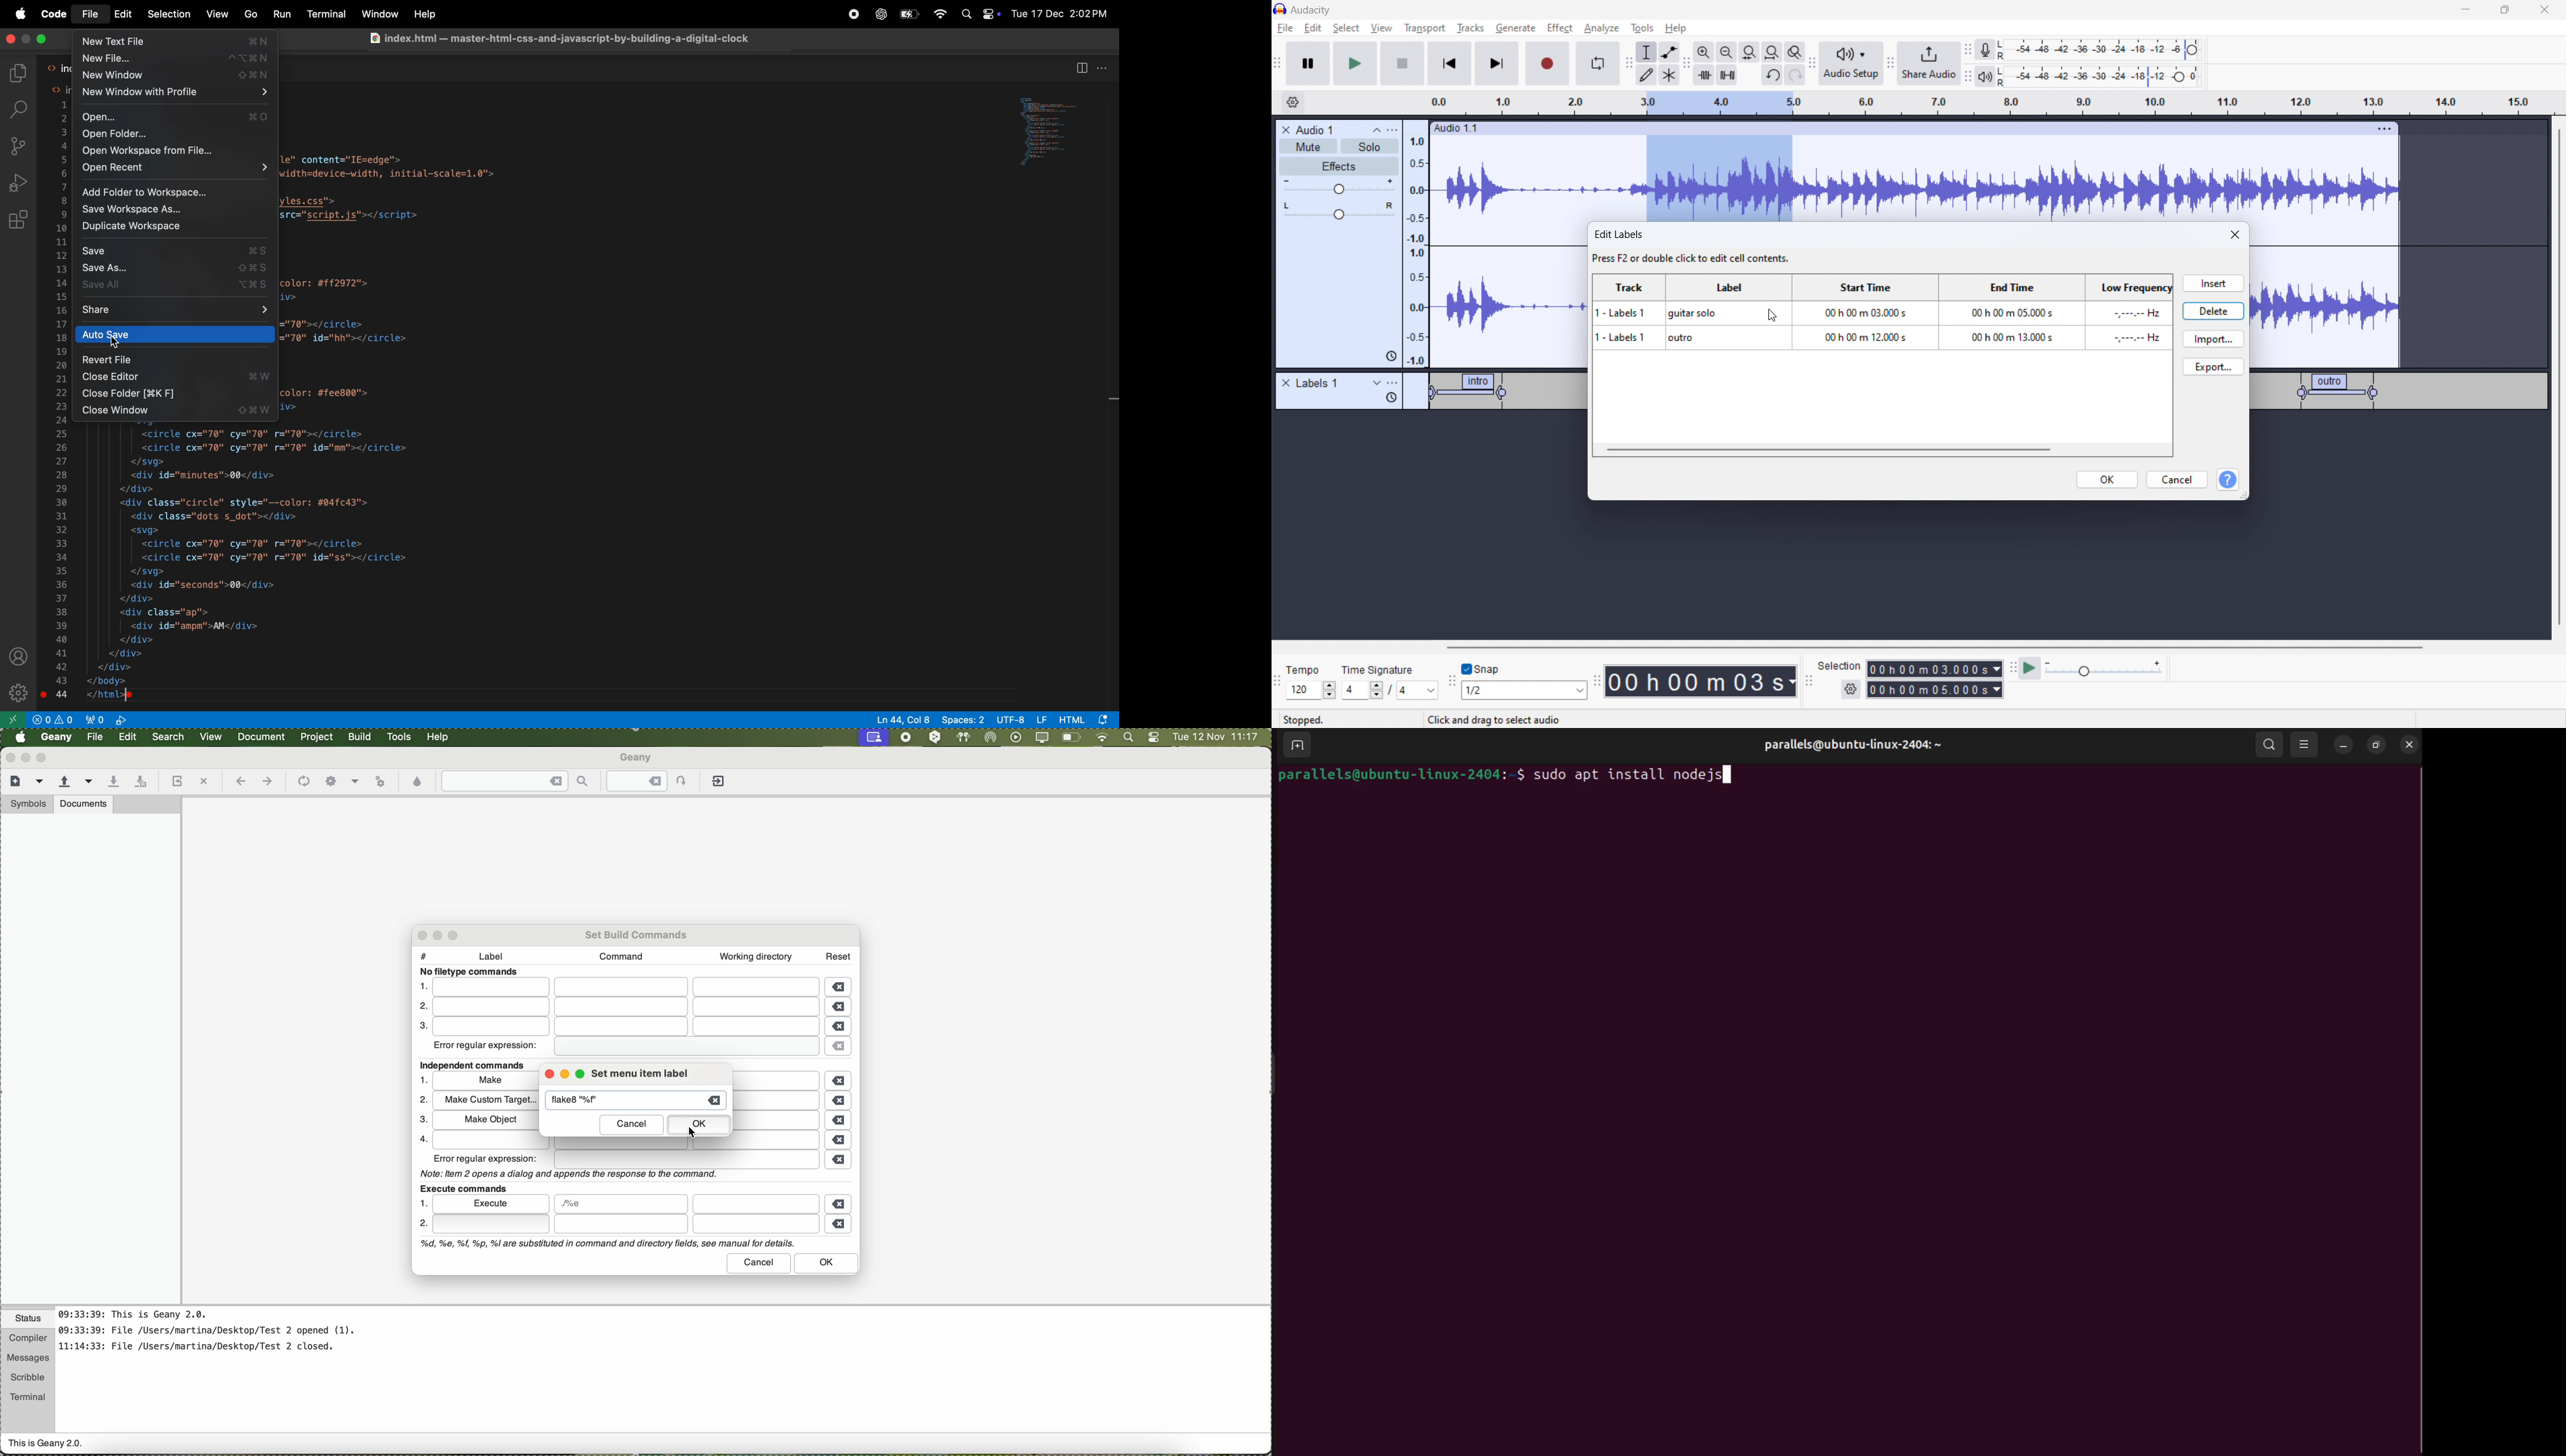  Describe the element at coordinates (1354, 63) in the screenshot. I see `play` at that location.